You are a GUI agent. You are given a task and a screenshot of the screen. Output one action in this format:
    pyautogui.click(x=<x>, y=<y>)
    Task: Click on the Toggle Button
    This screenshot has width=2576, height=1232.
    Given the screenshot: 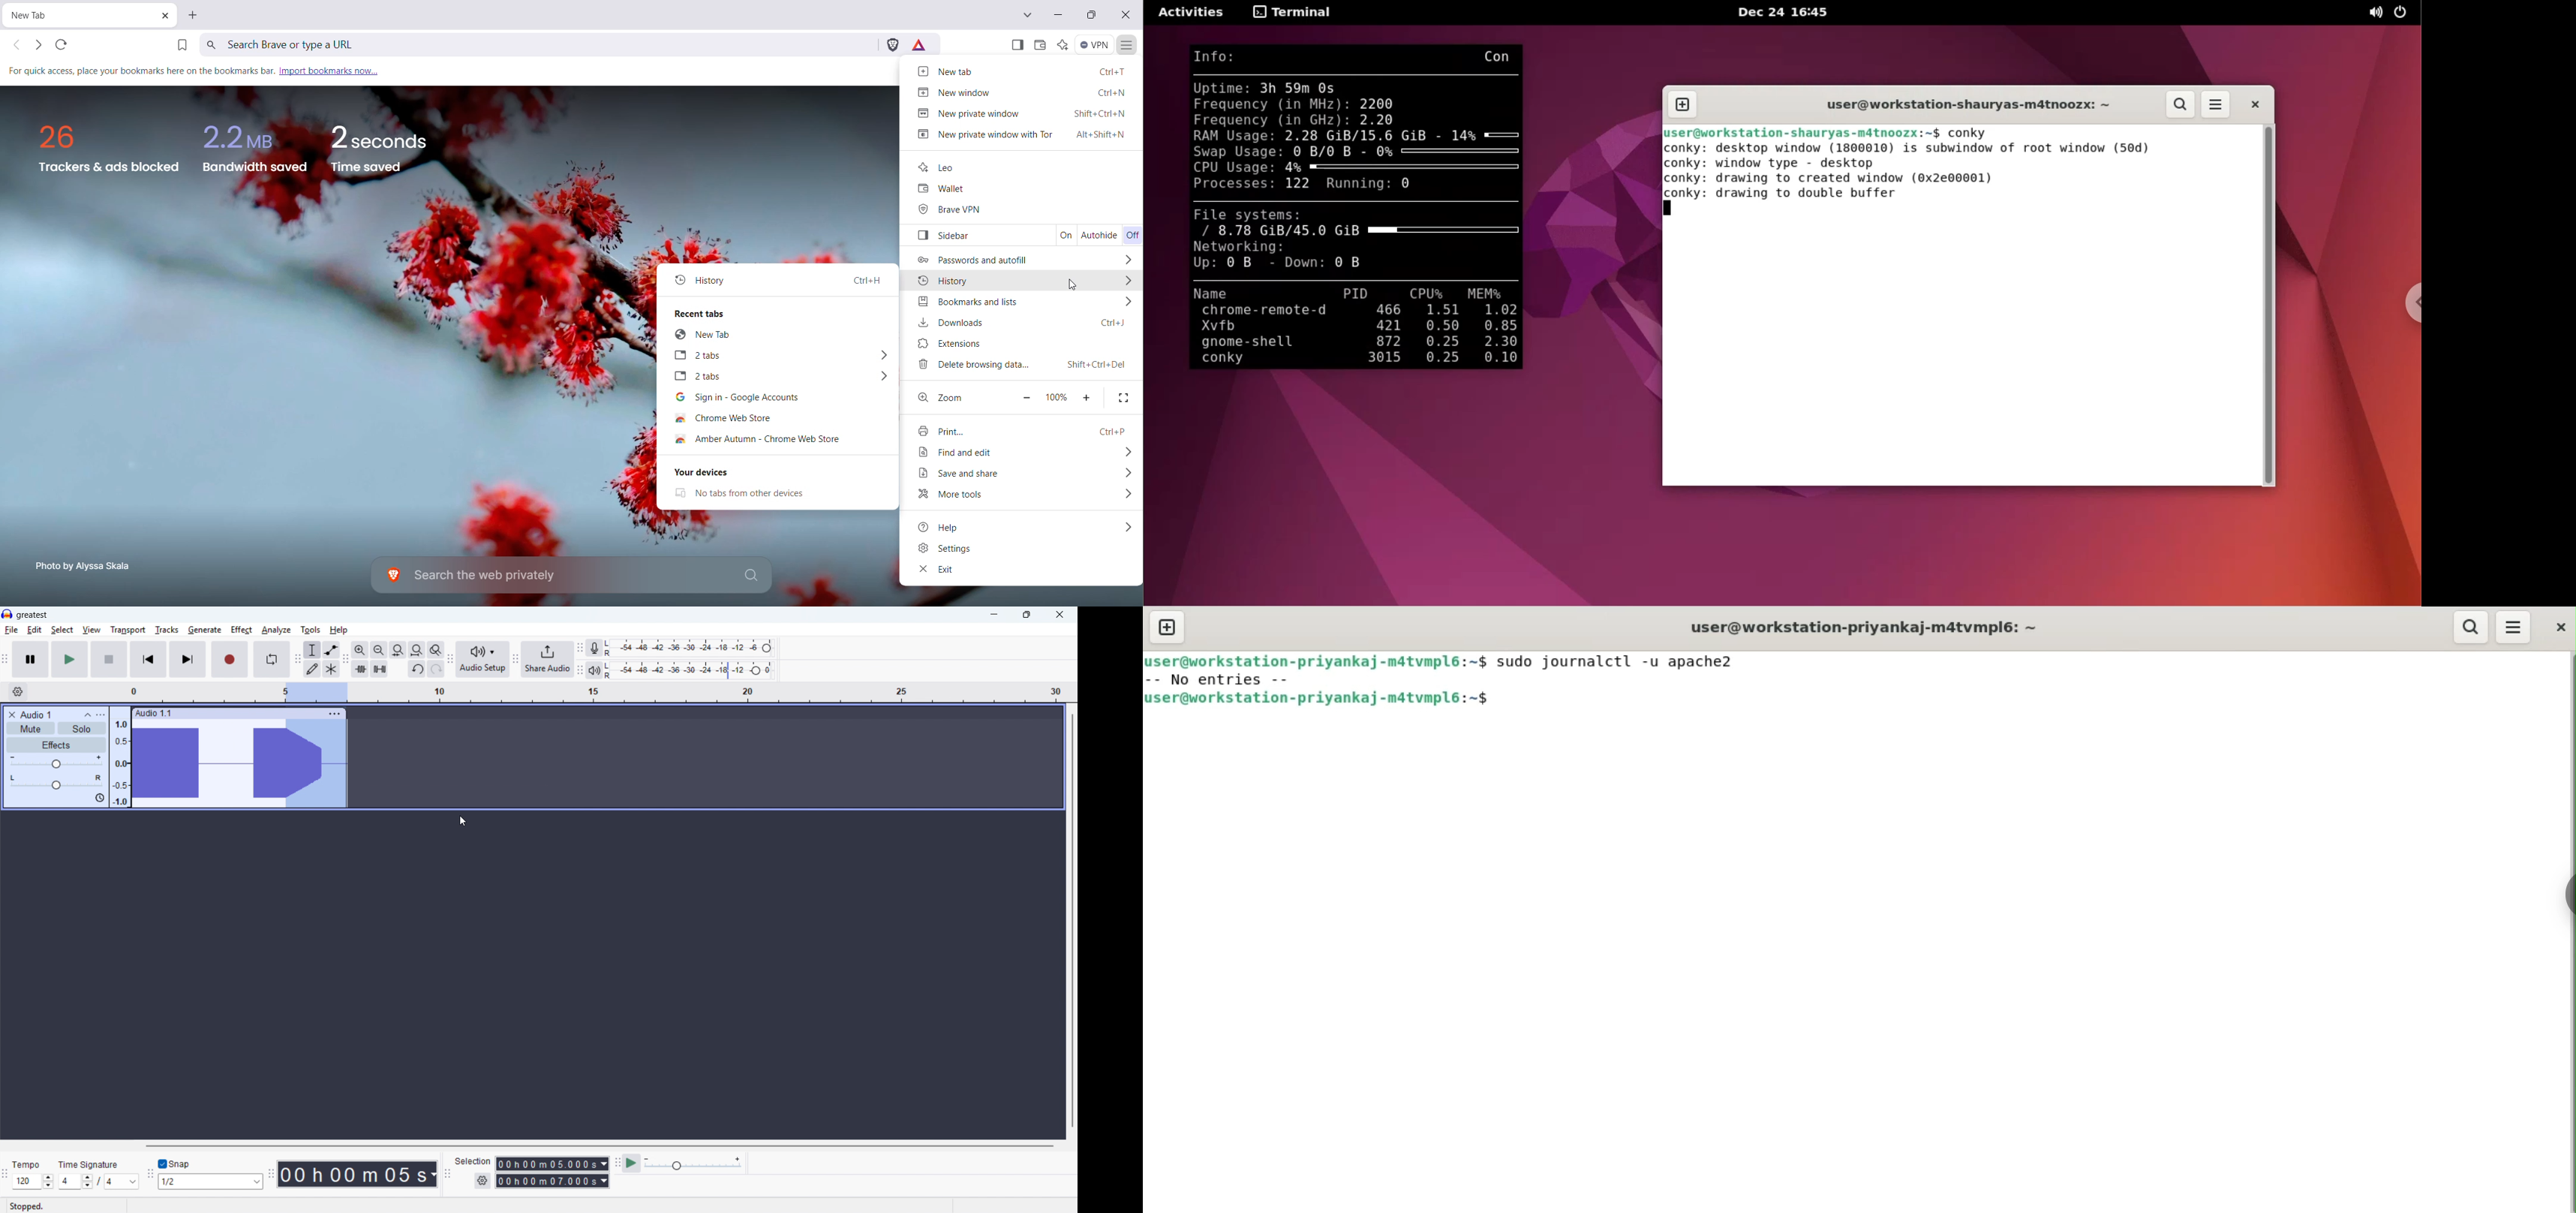 What is the action you would take?
    pyautogui.click(x=2567, y=895)
    